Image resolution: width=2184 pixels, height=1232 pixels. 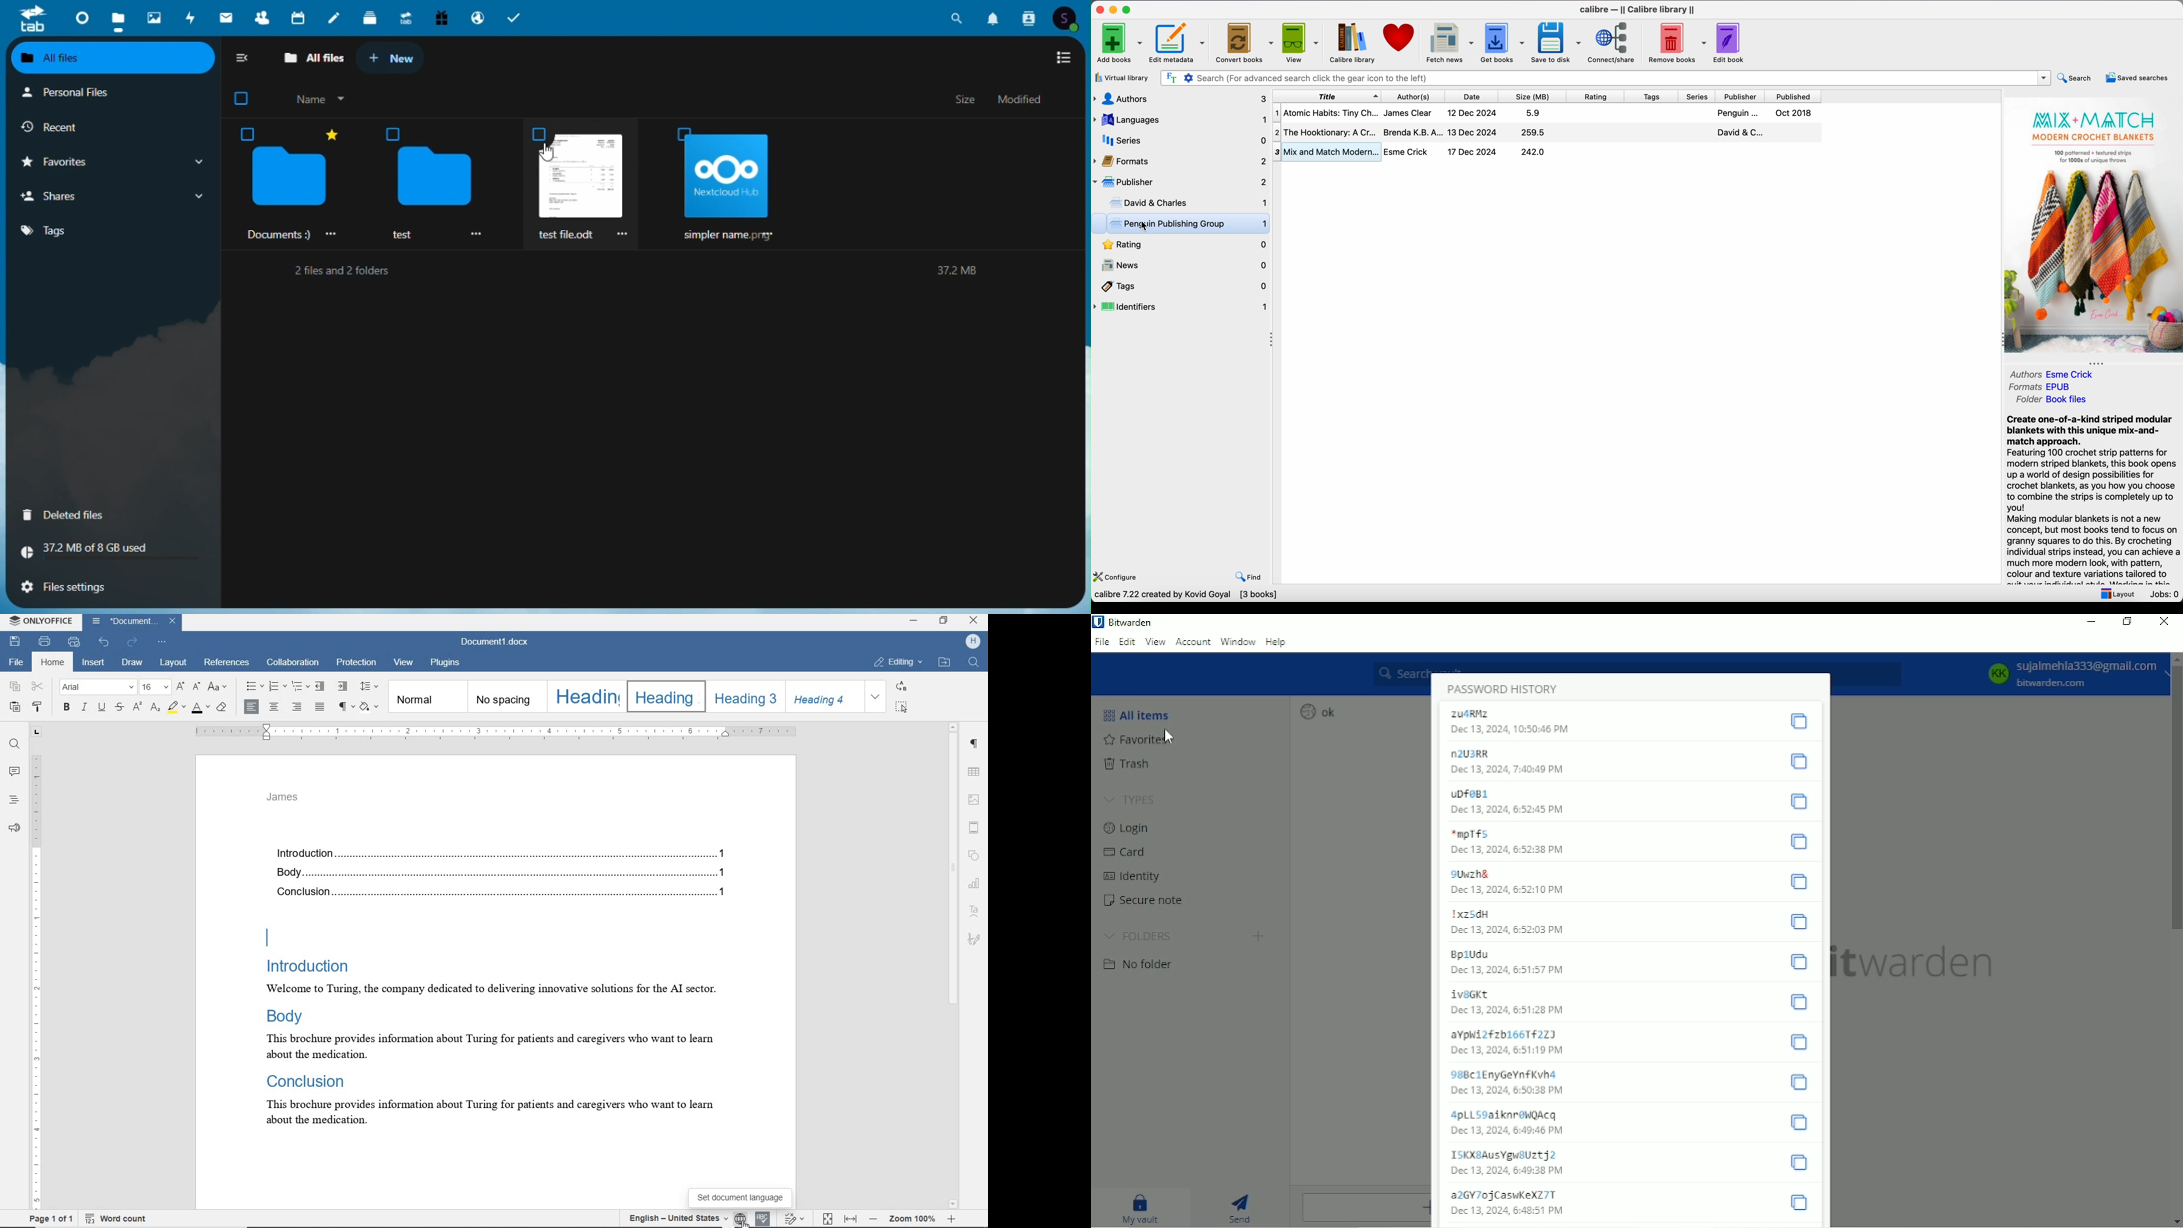 I want to click on Mix and Match Modern..., so click(x=1416, y=152).